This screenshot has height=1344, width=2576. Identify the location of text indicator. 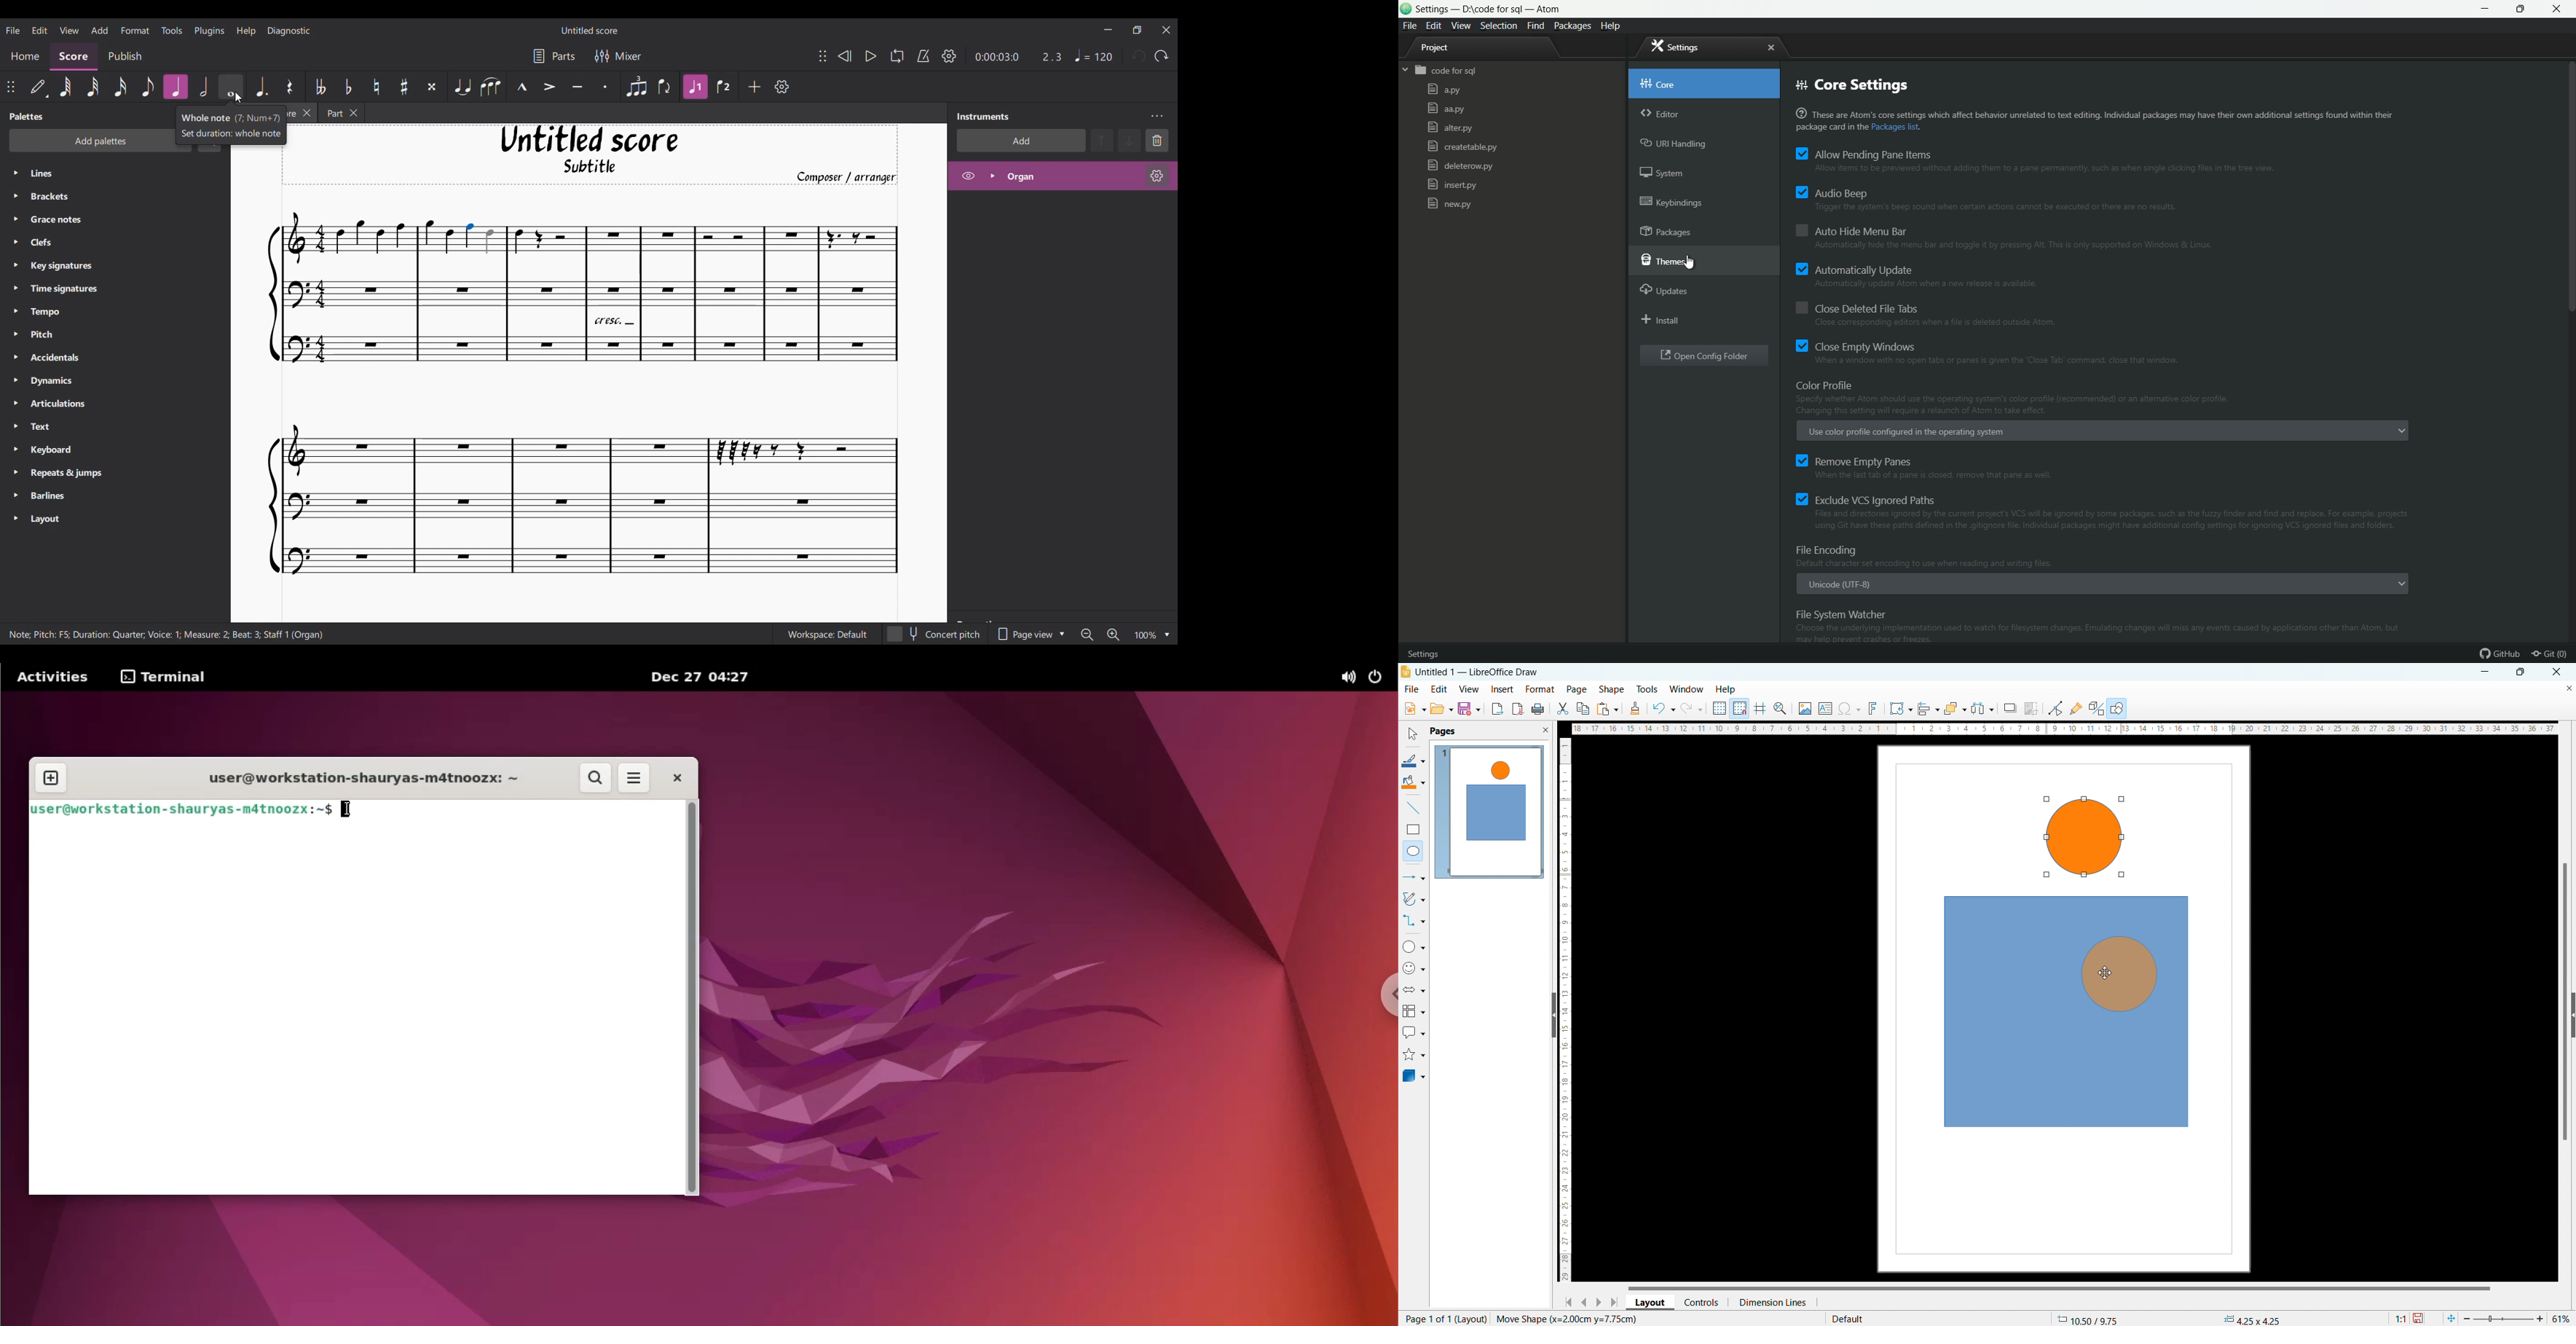
(351, 811).